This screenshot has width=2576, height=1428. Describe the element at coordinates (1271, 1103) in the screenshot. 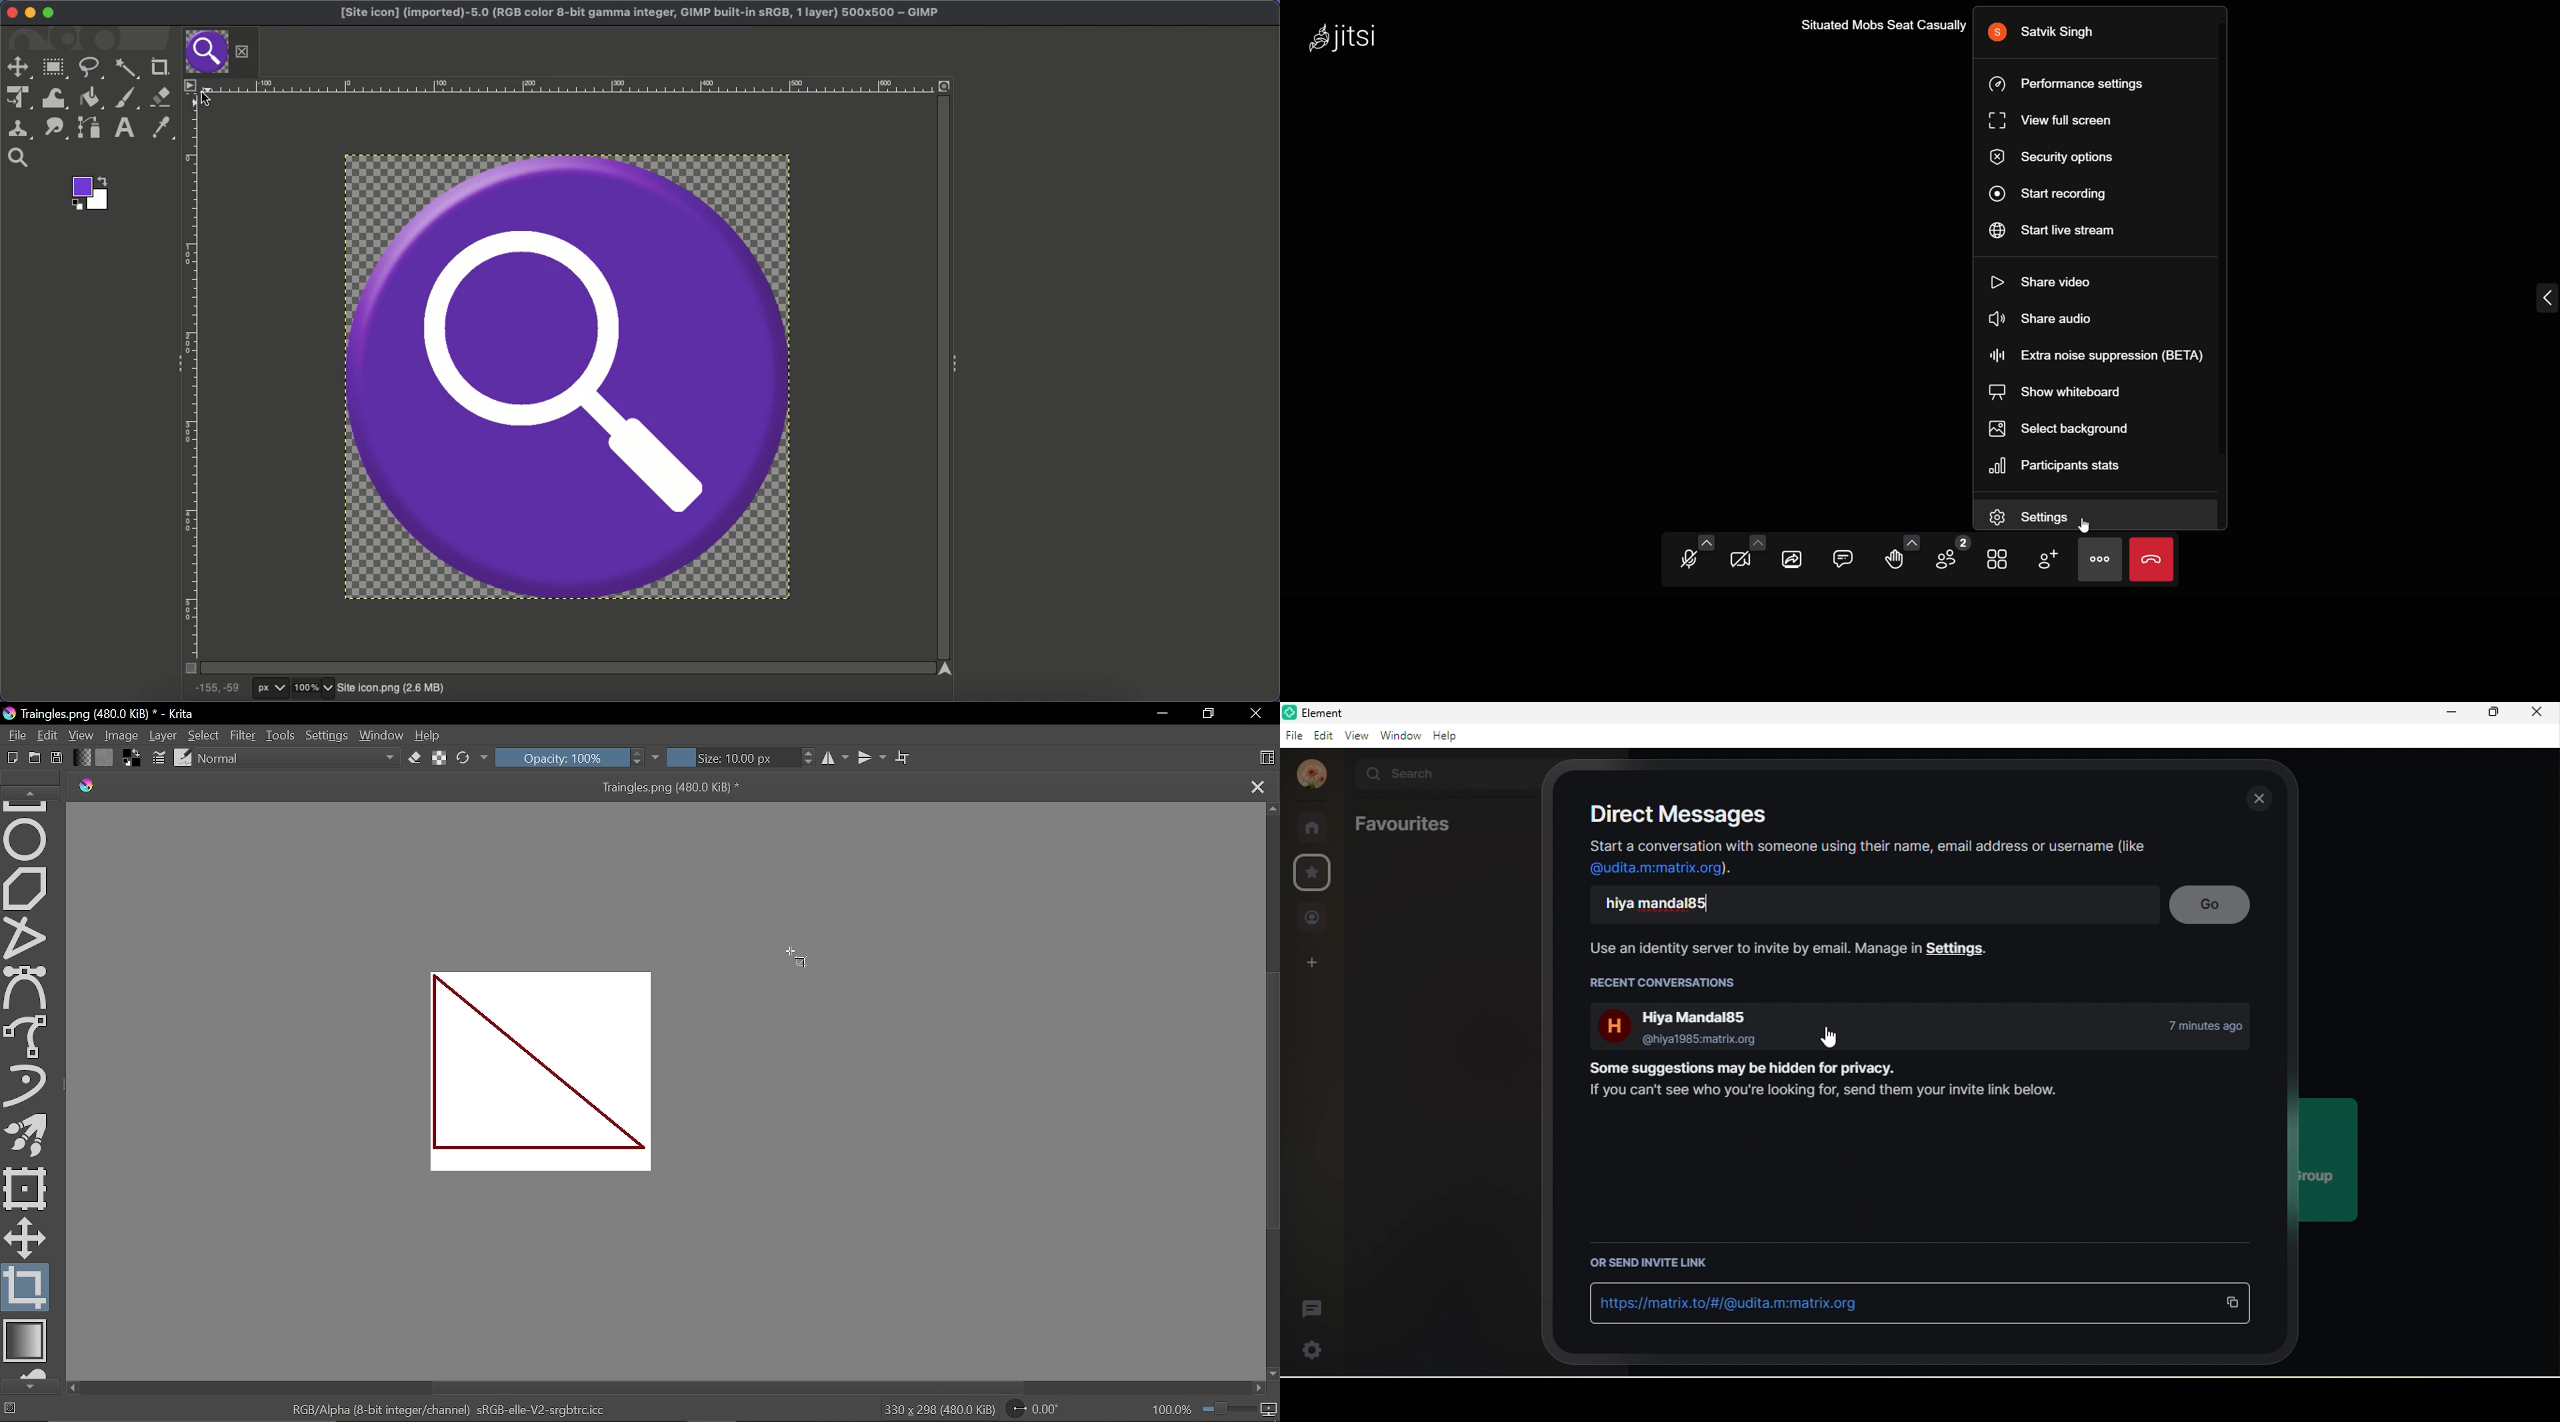

I see `Scroll bar` at that location.